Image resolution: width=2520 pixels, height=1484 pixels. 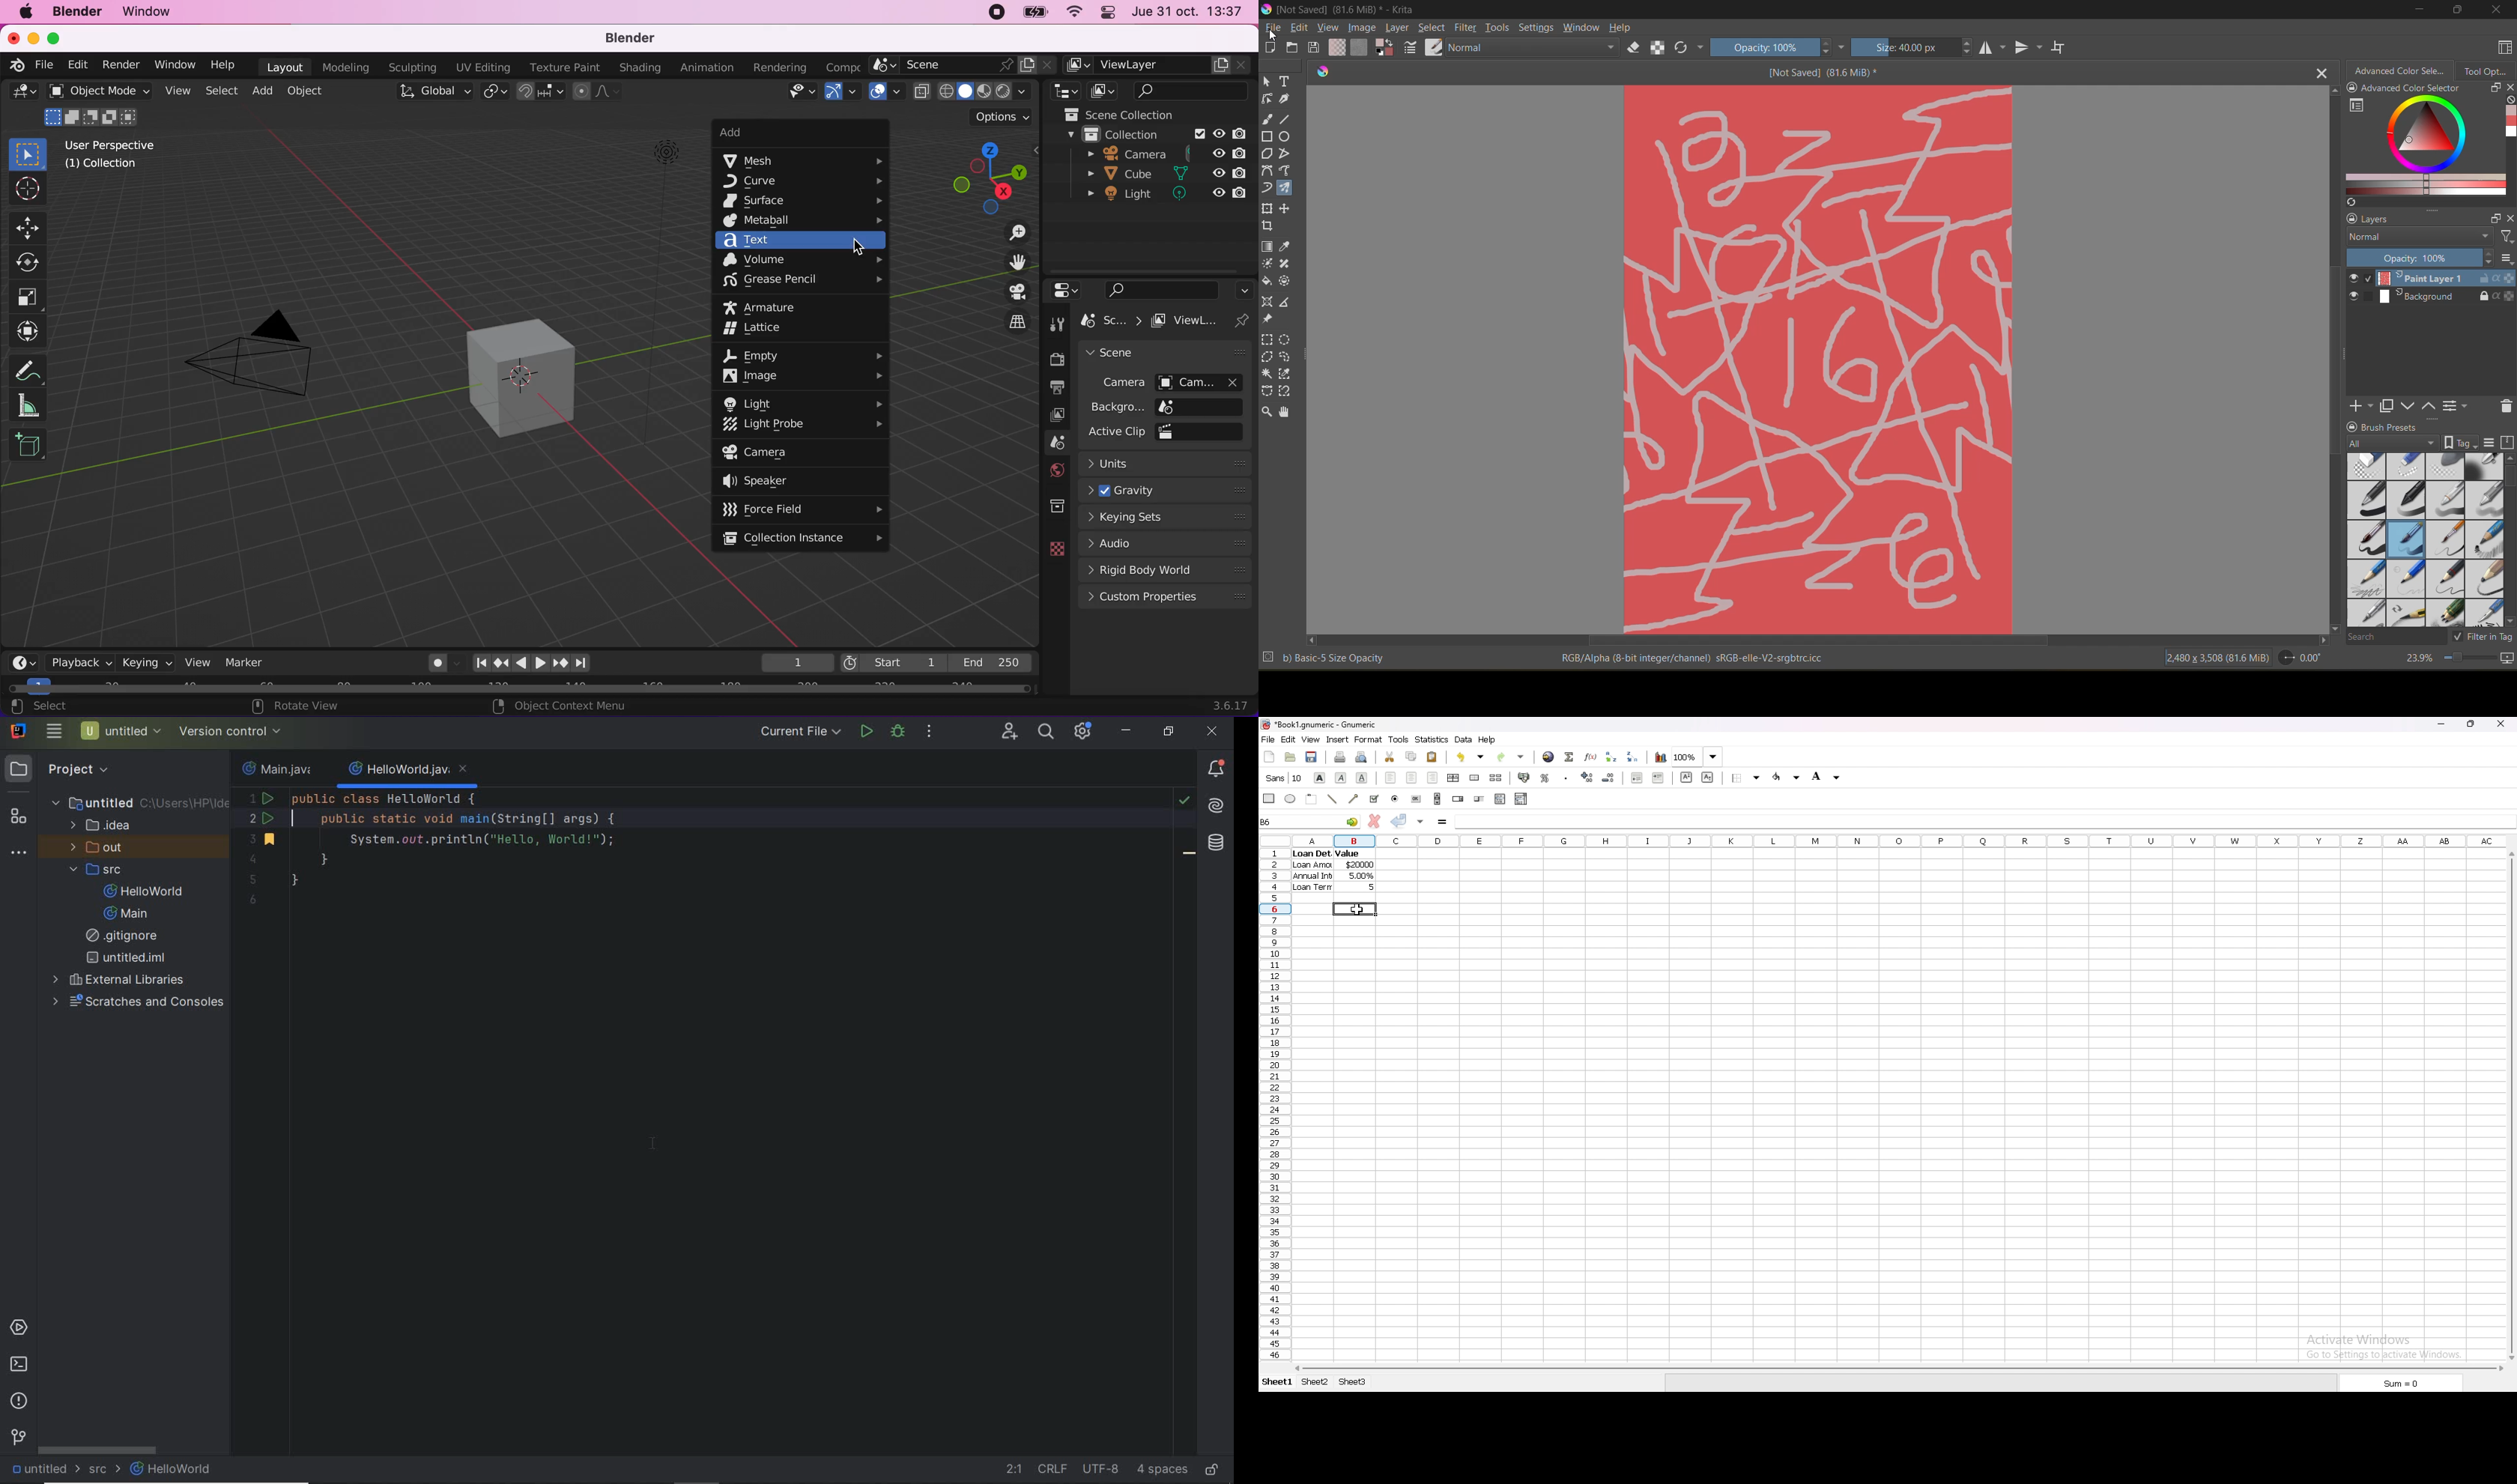 I want to click on help, so click(x=1620, y=29).